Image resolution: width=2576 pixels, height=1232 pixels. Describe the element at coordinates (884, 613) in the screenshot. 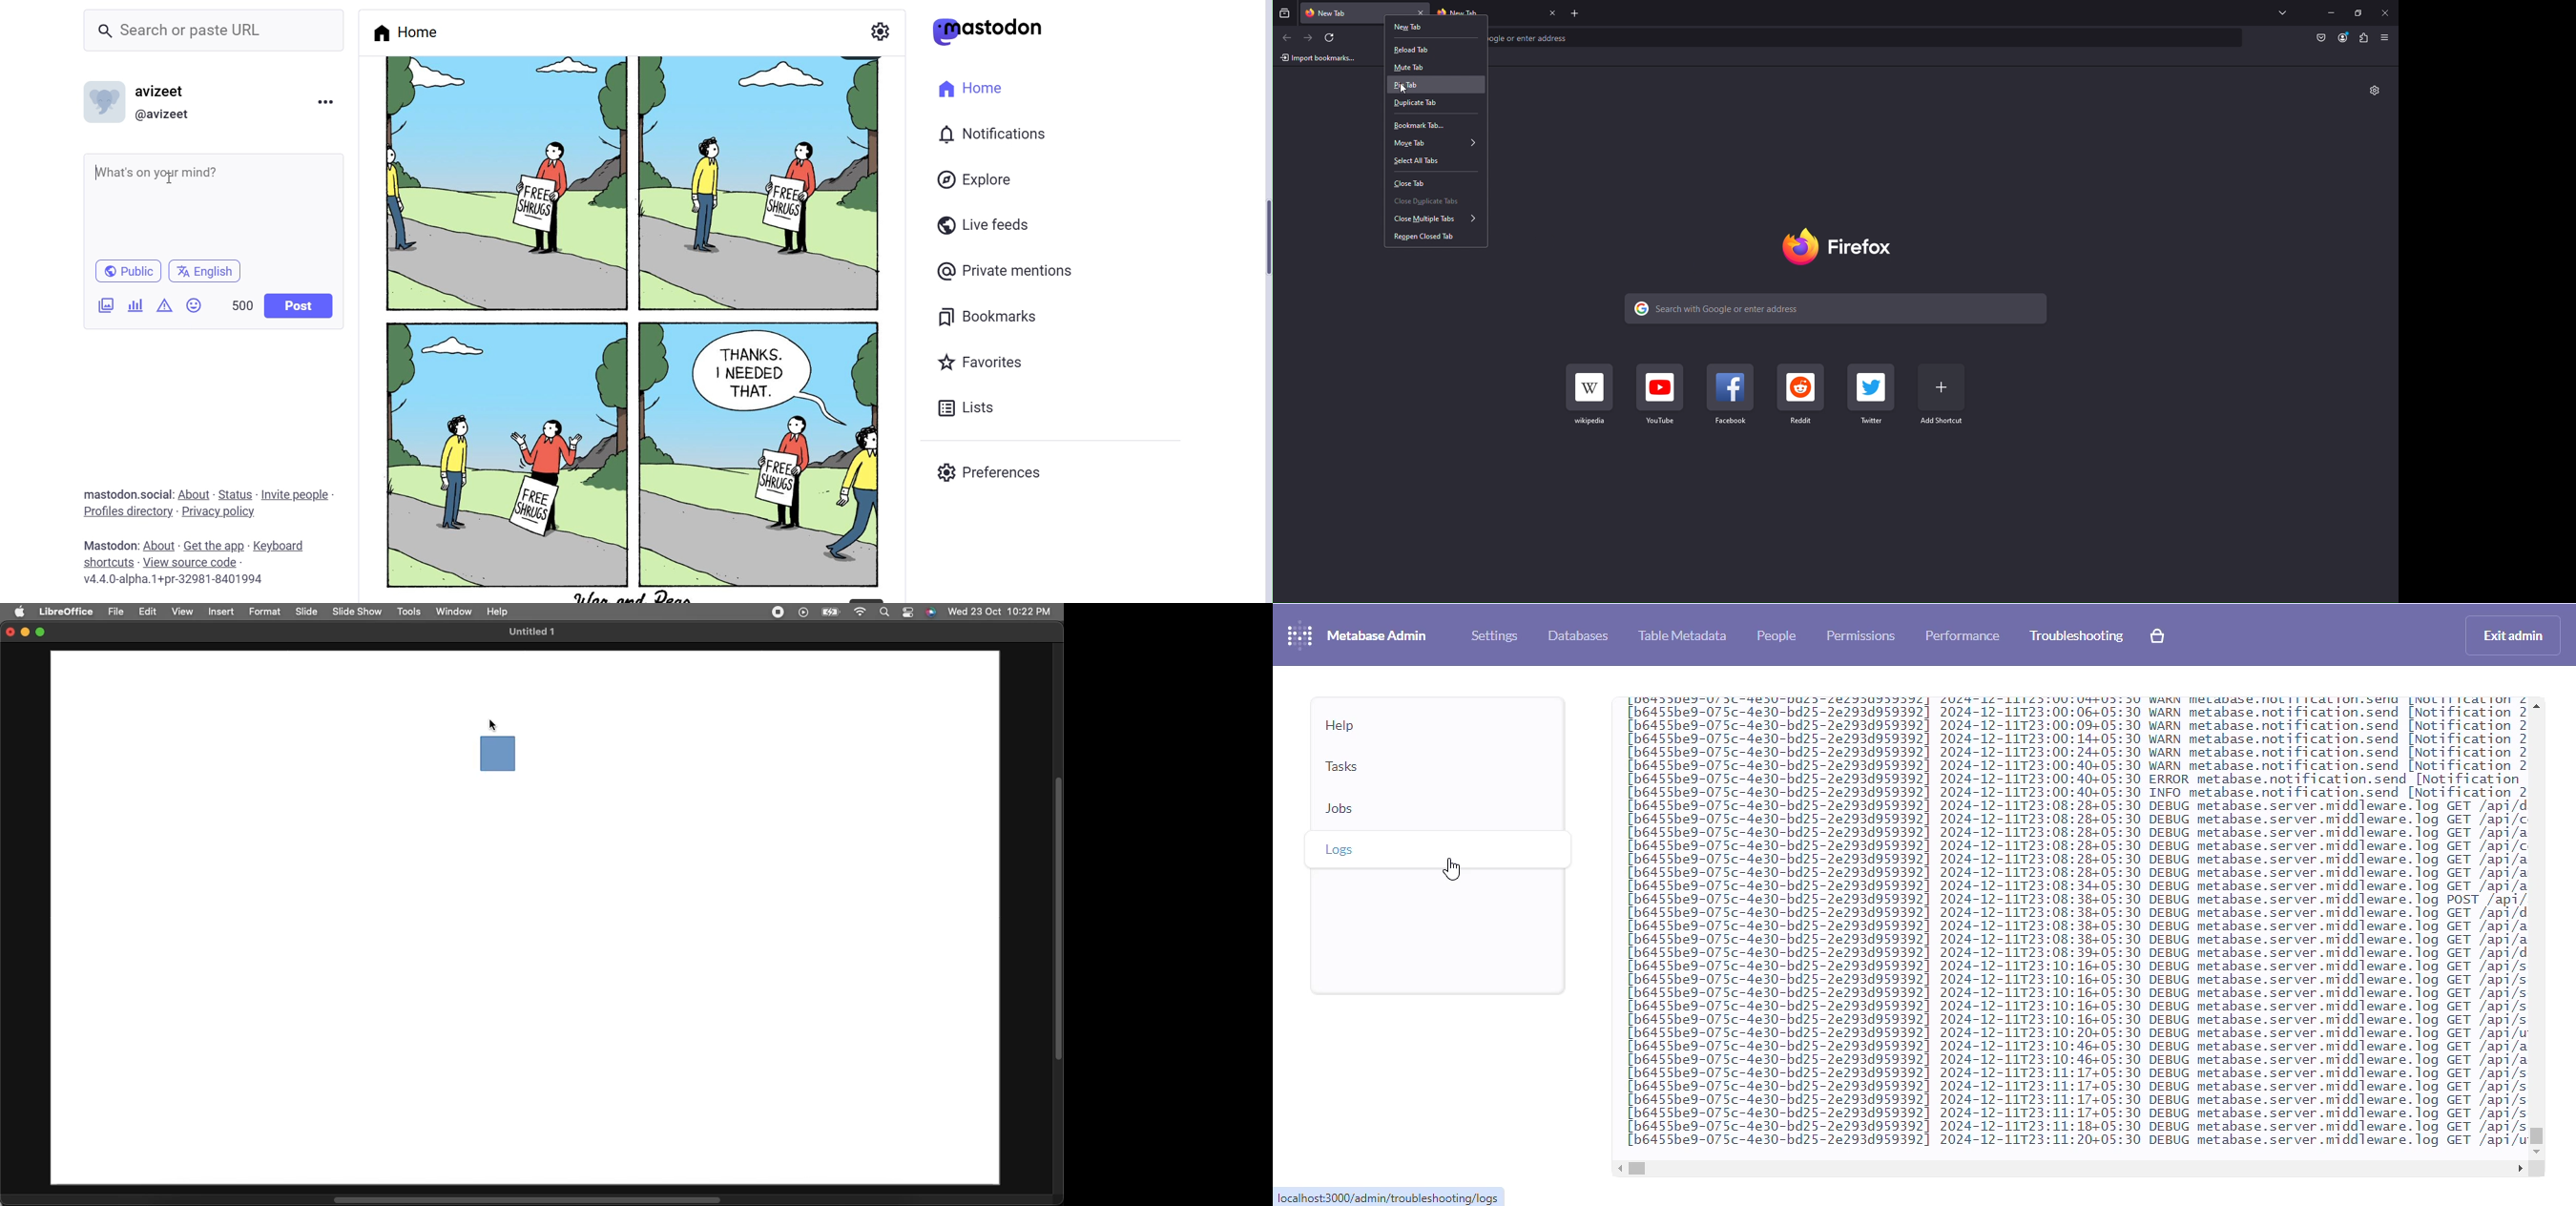

I see `Search` at that location.